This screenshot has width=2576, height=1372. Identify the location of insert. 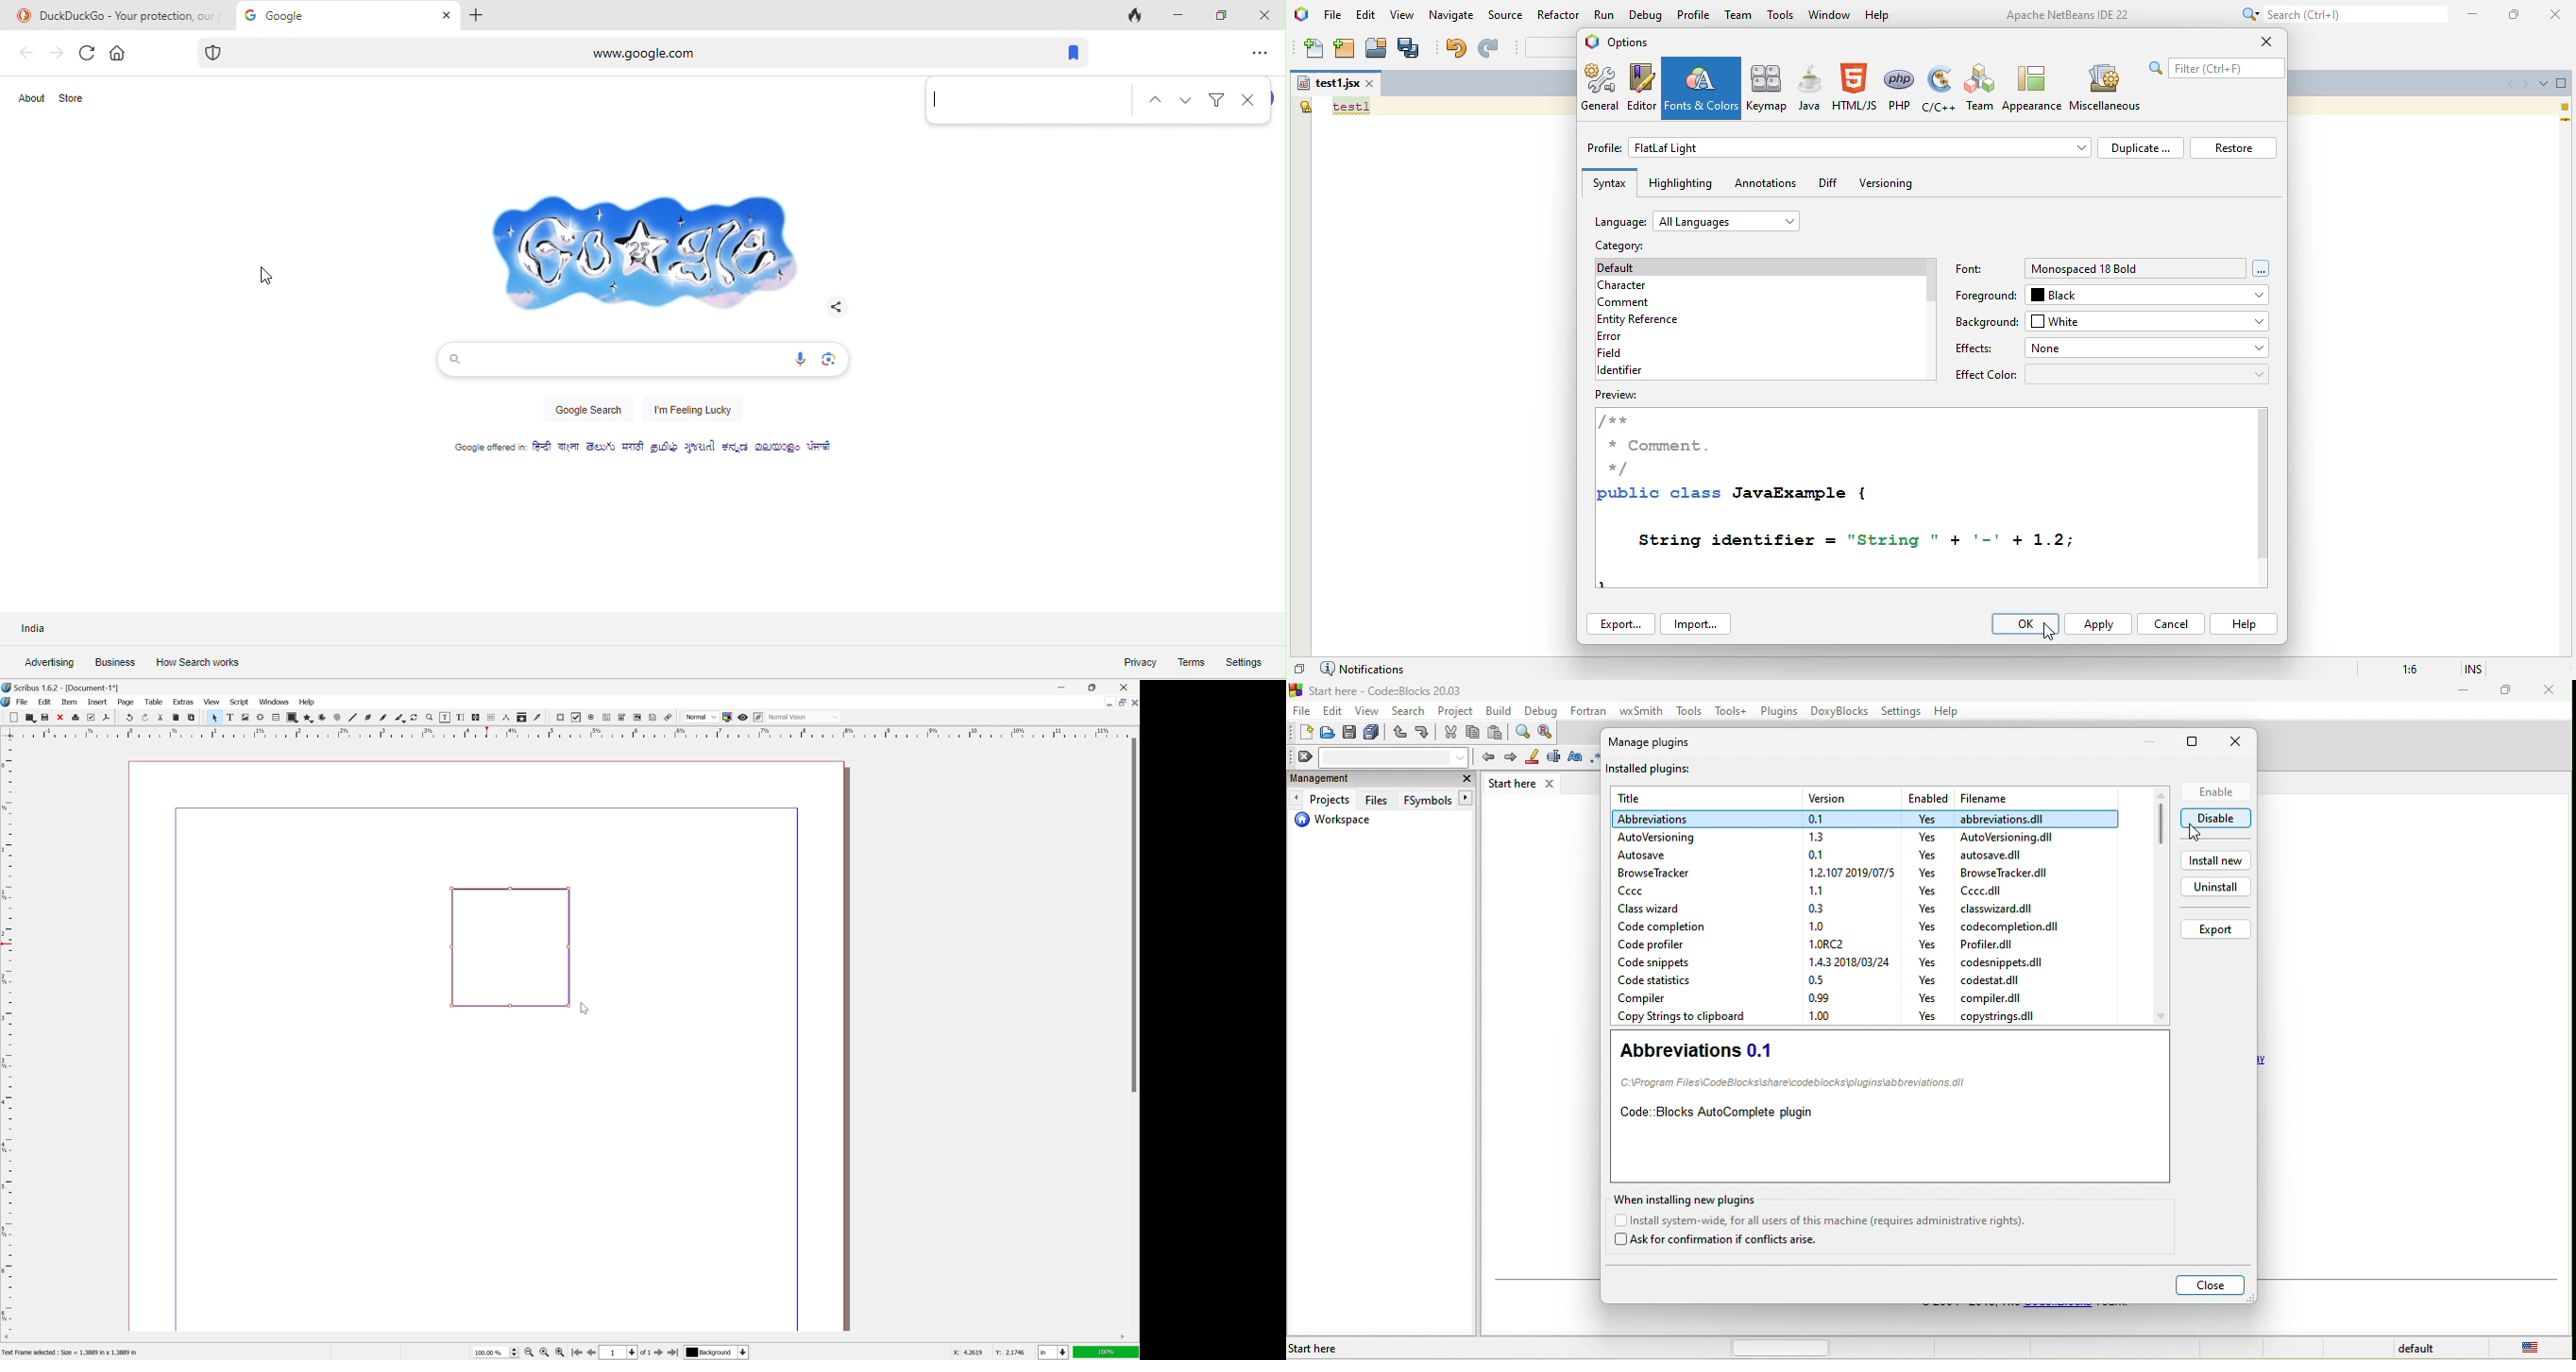
(98, 702).